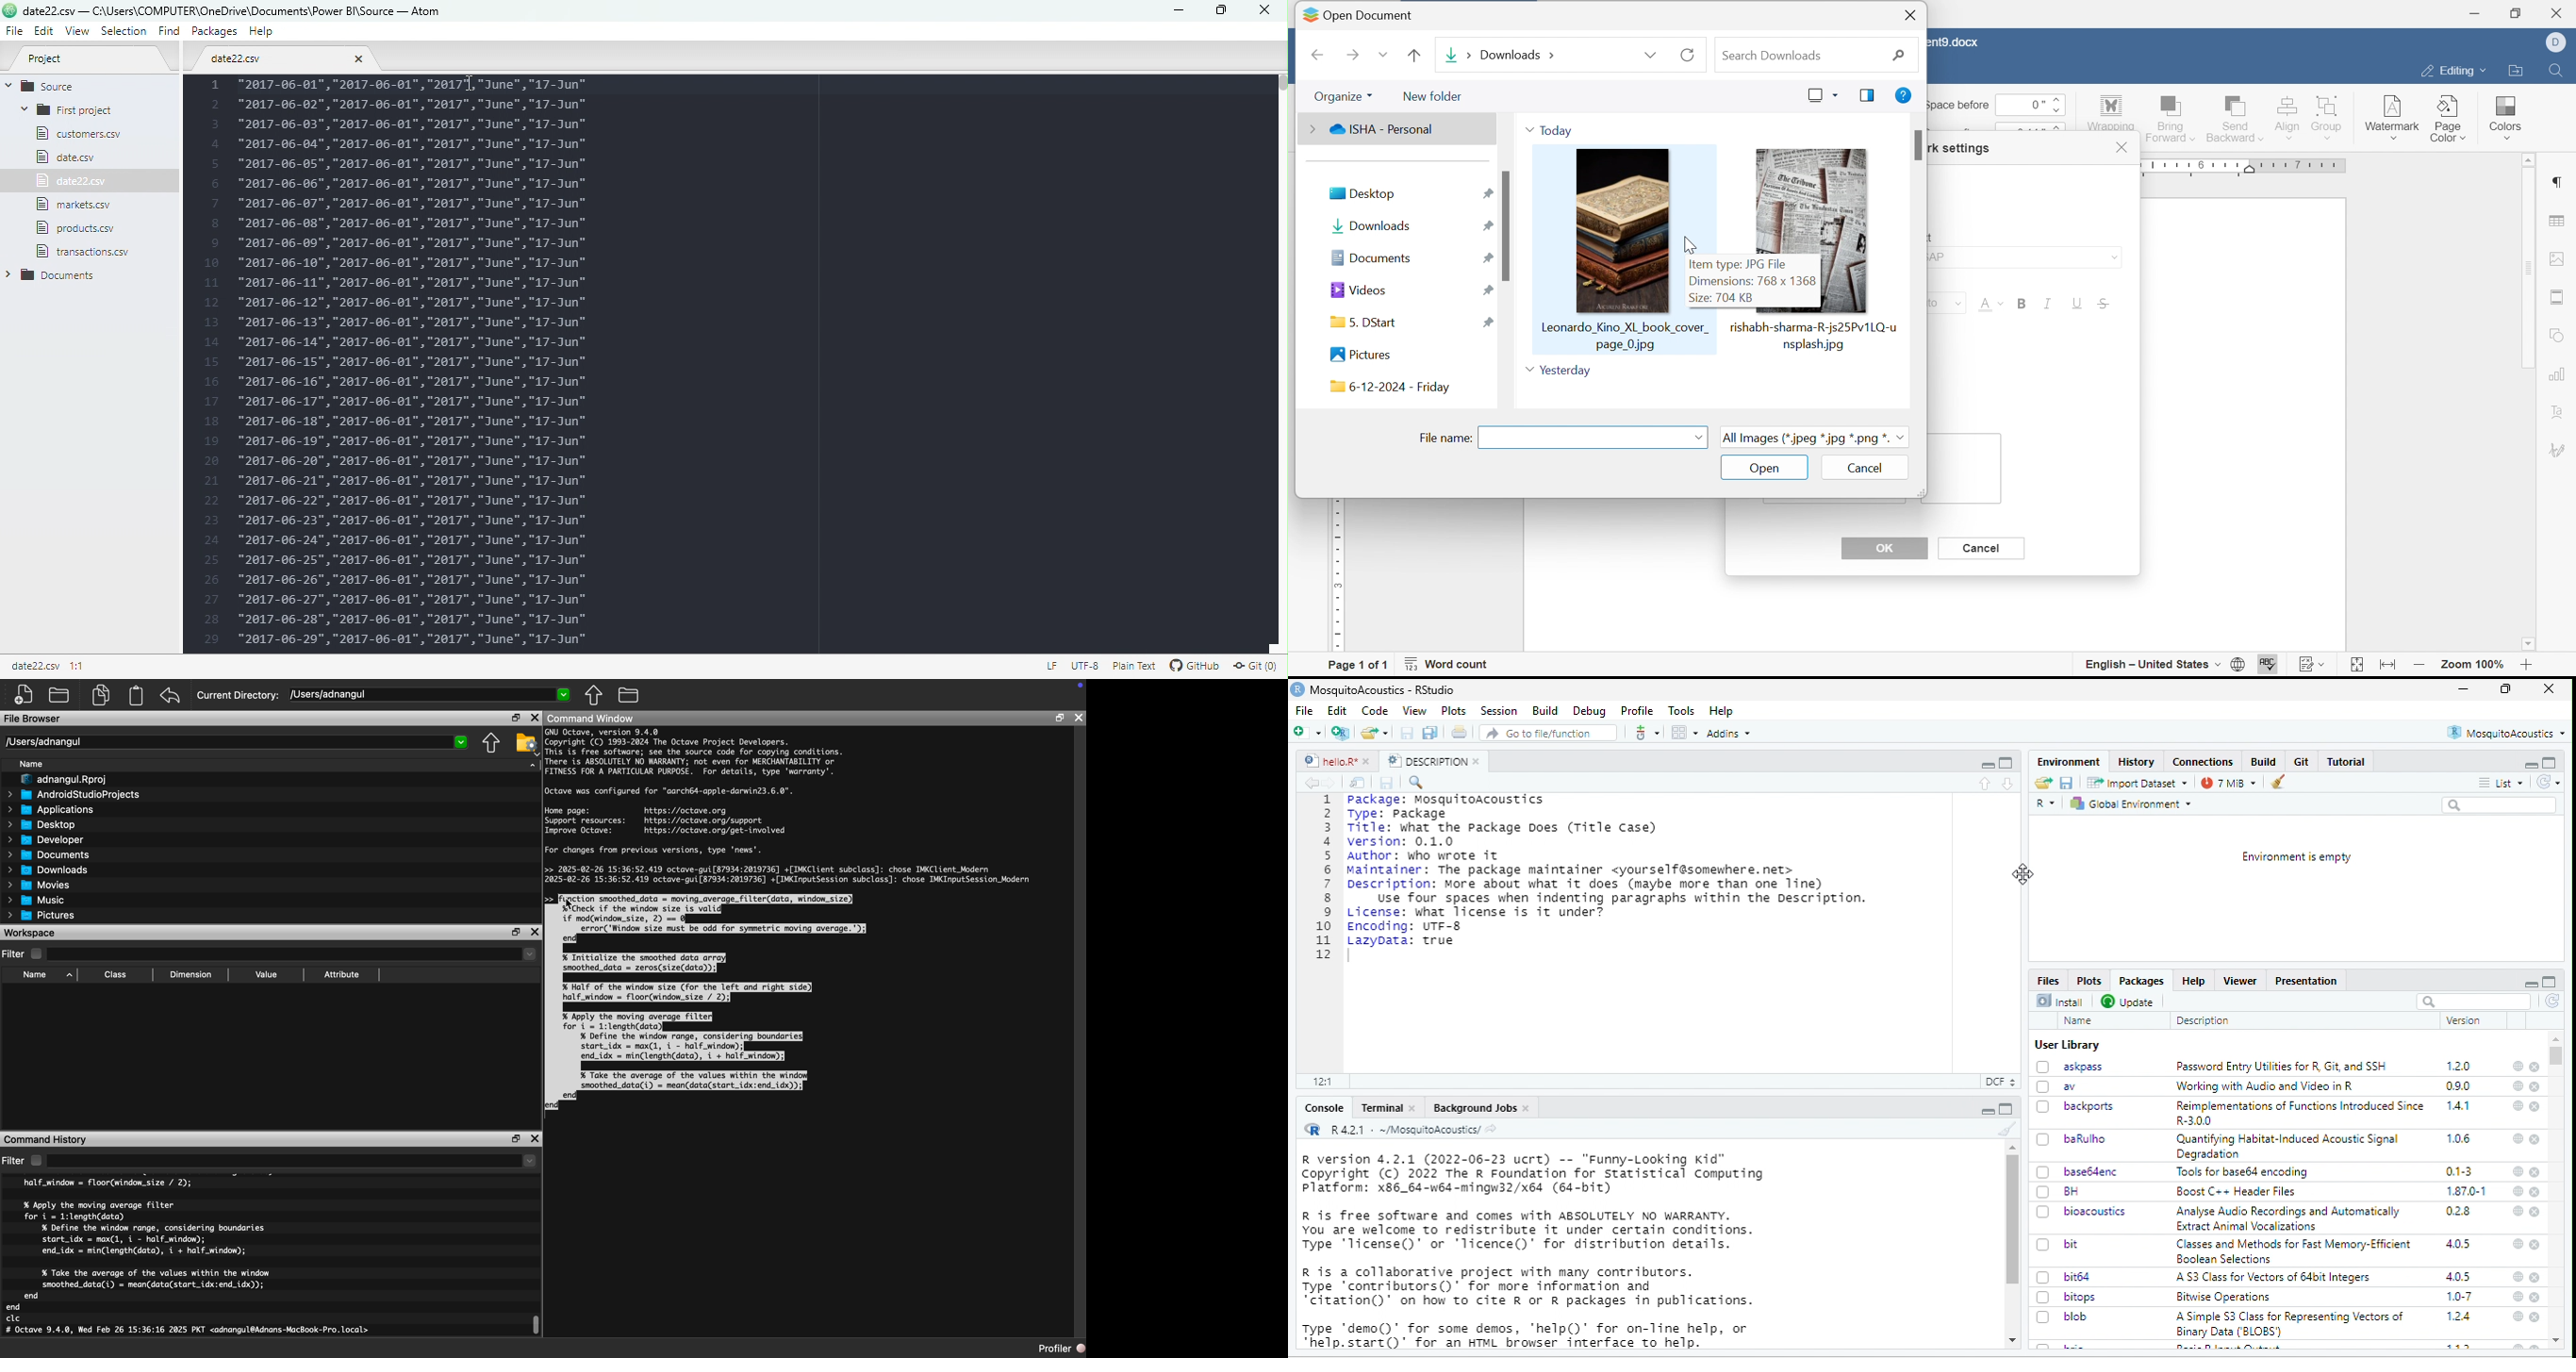 The height and width of the screenshot is (1372, 2576). What do you see at coordinates (2516, 1087) in the screenshot?
I see `help` at bounding box center [2516, 1087].